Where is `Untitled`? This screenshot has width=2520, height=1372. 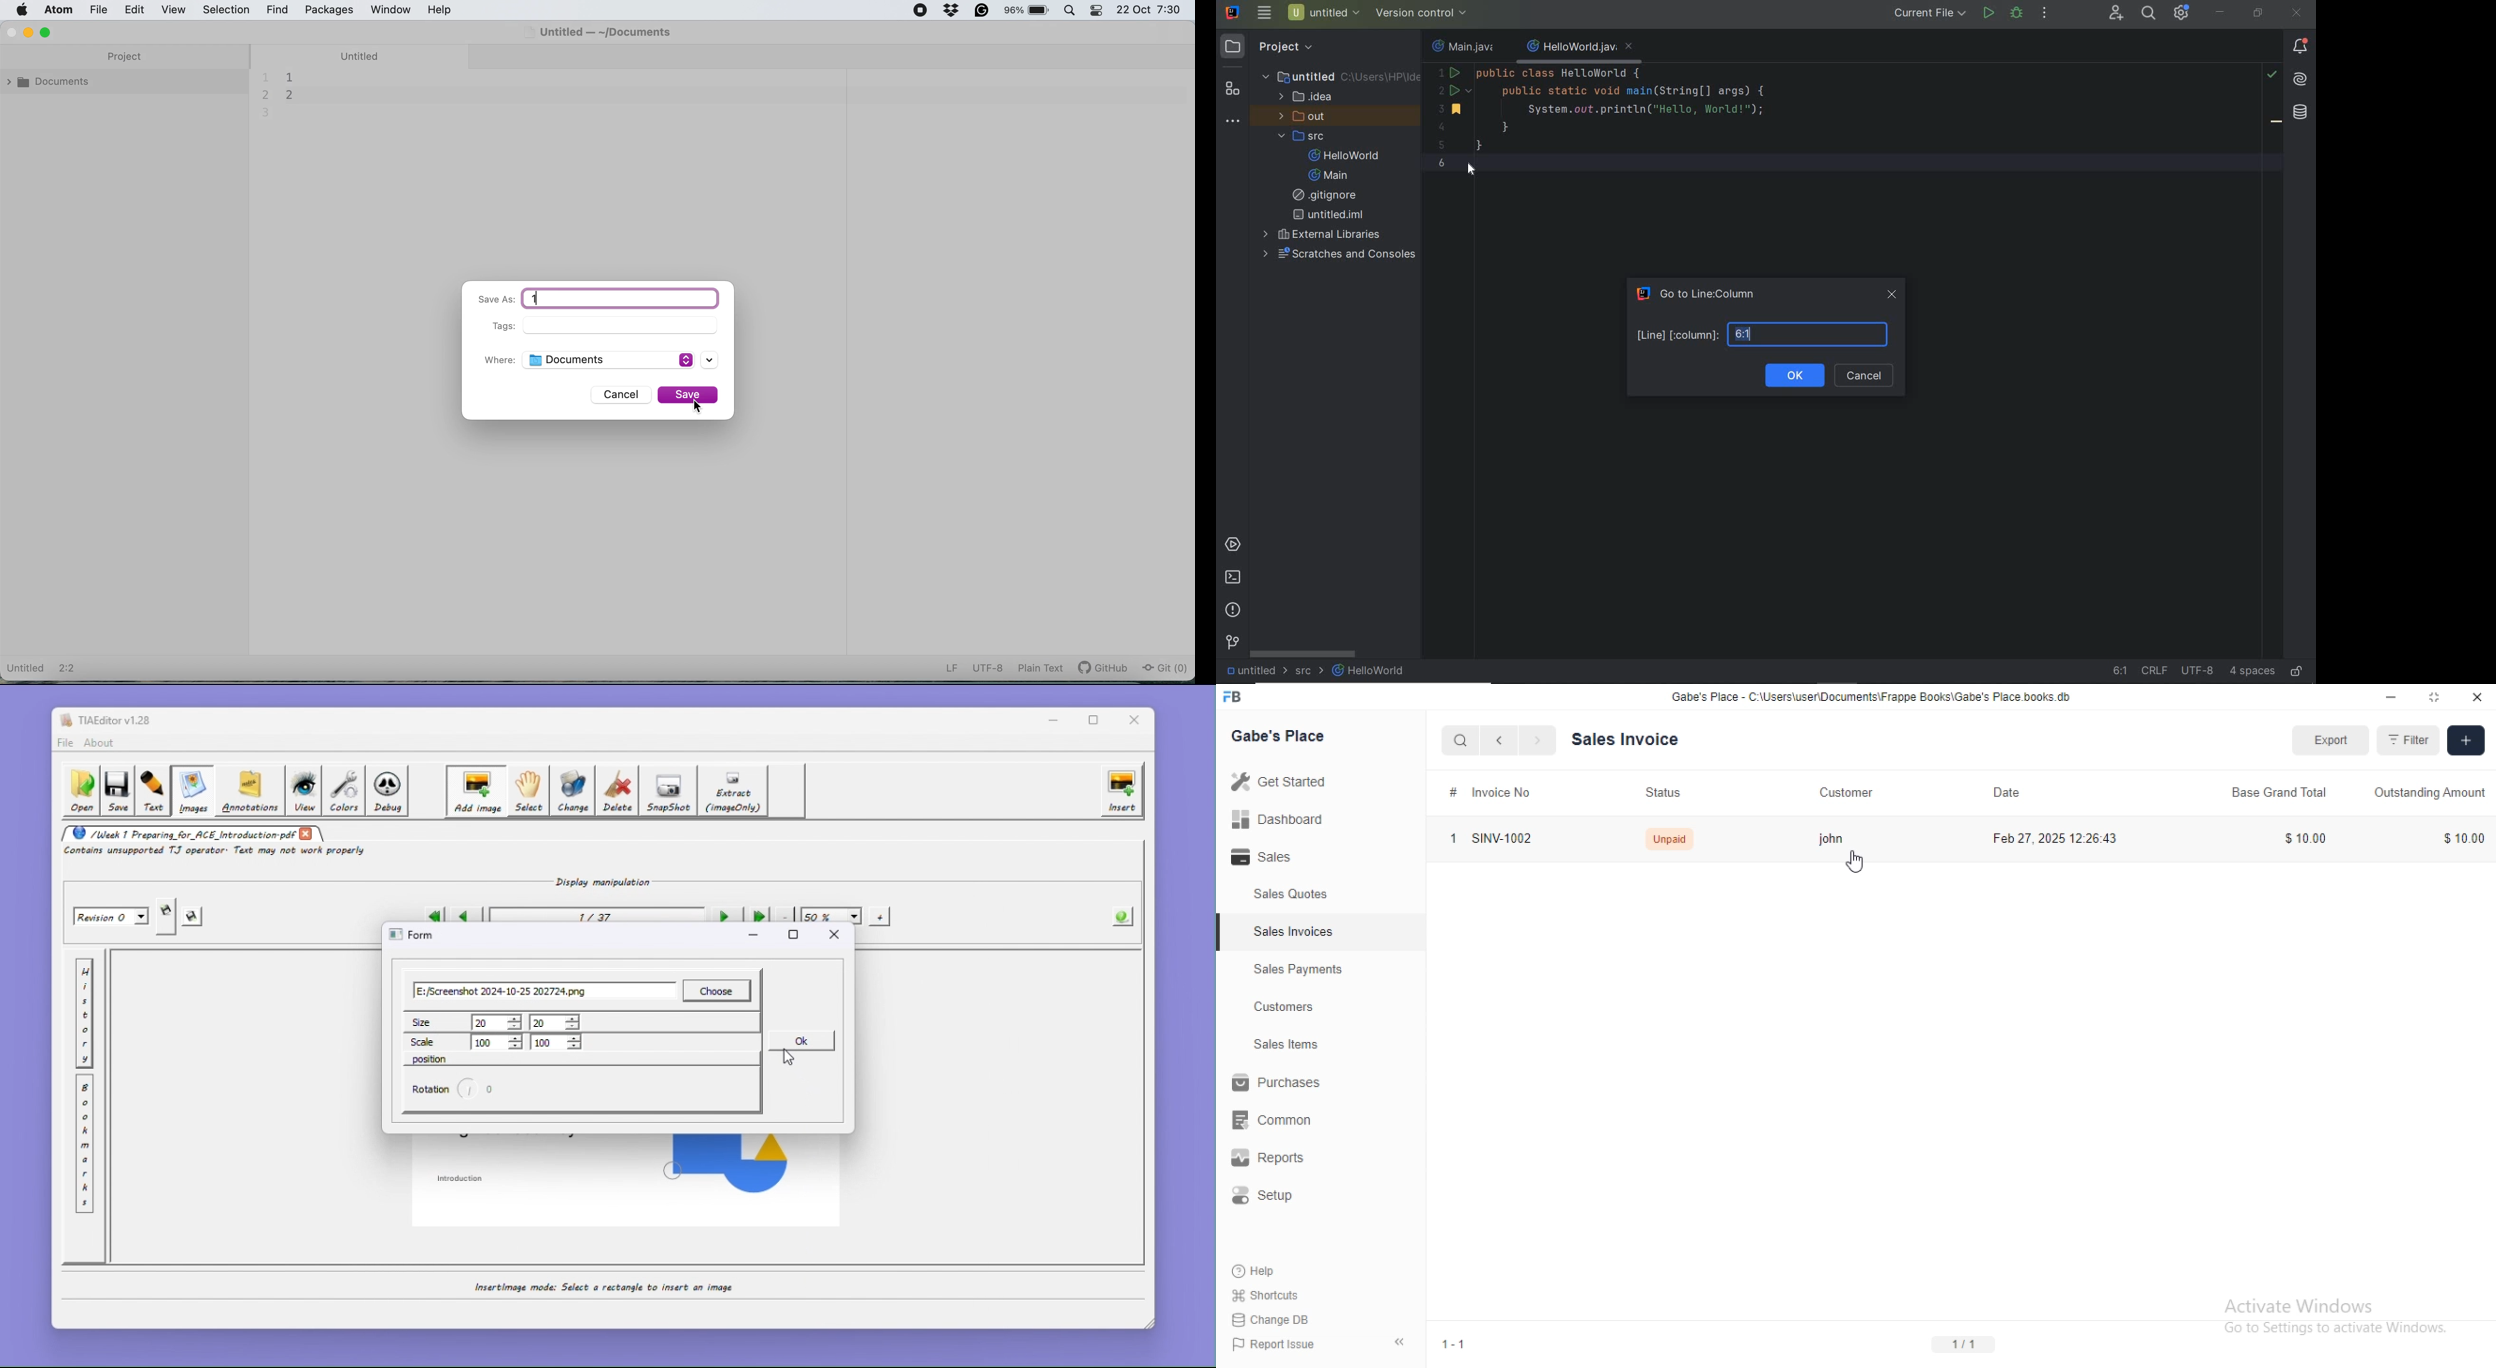
Untitled is located at coordinates (26, 669).